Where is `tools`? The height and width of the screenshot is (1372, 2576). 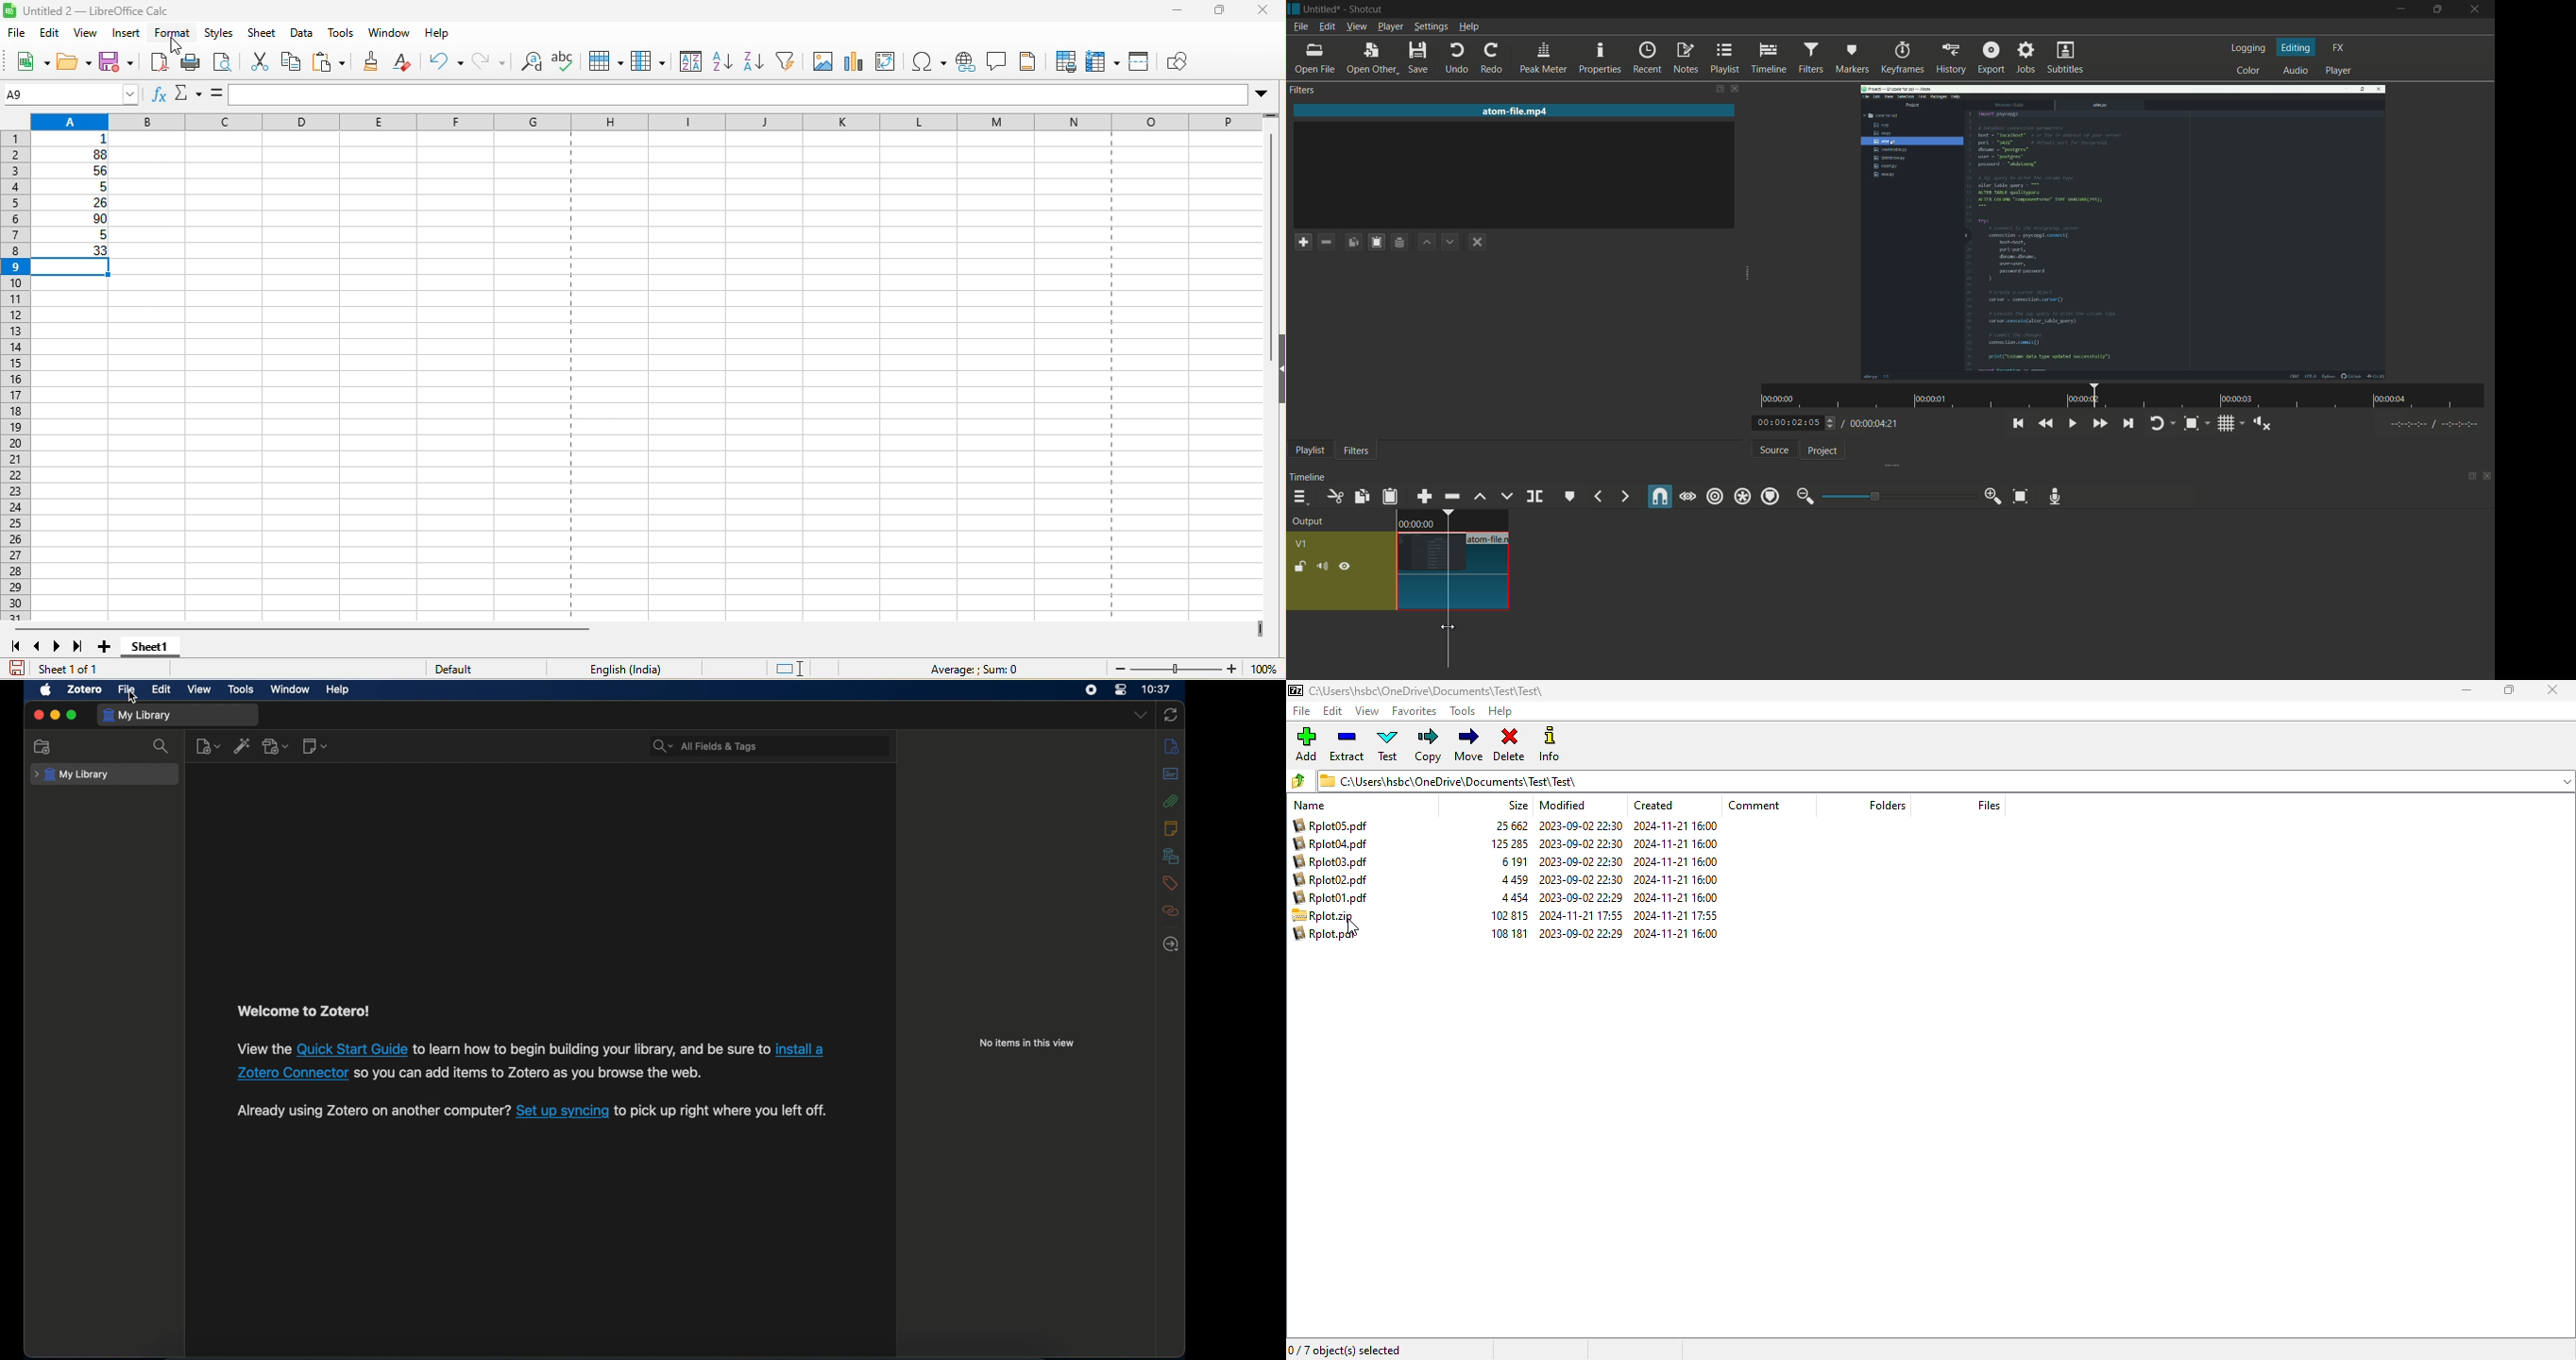
tools is located at coordinates (240, 689).